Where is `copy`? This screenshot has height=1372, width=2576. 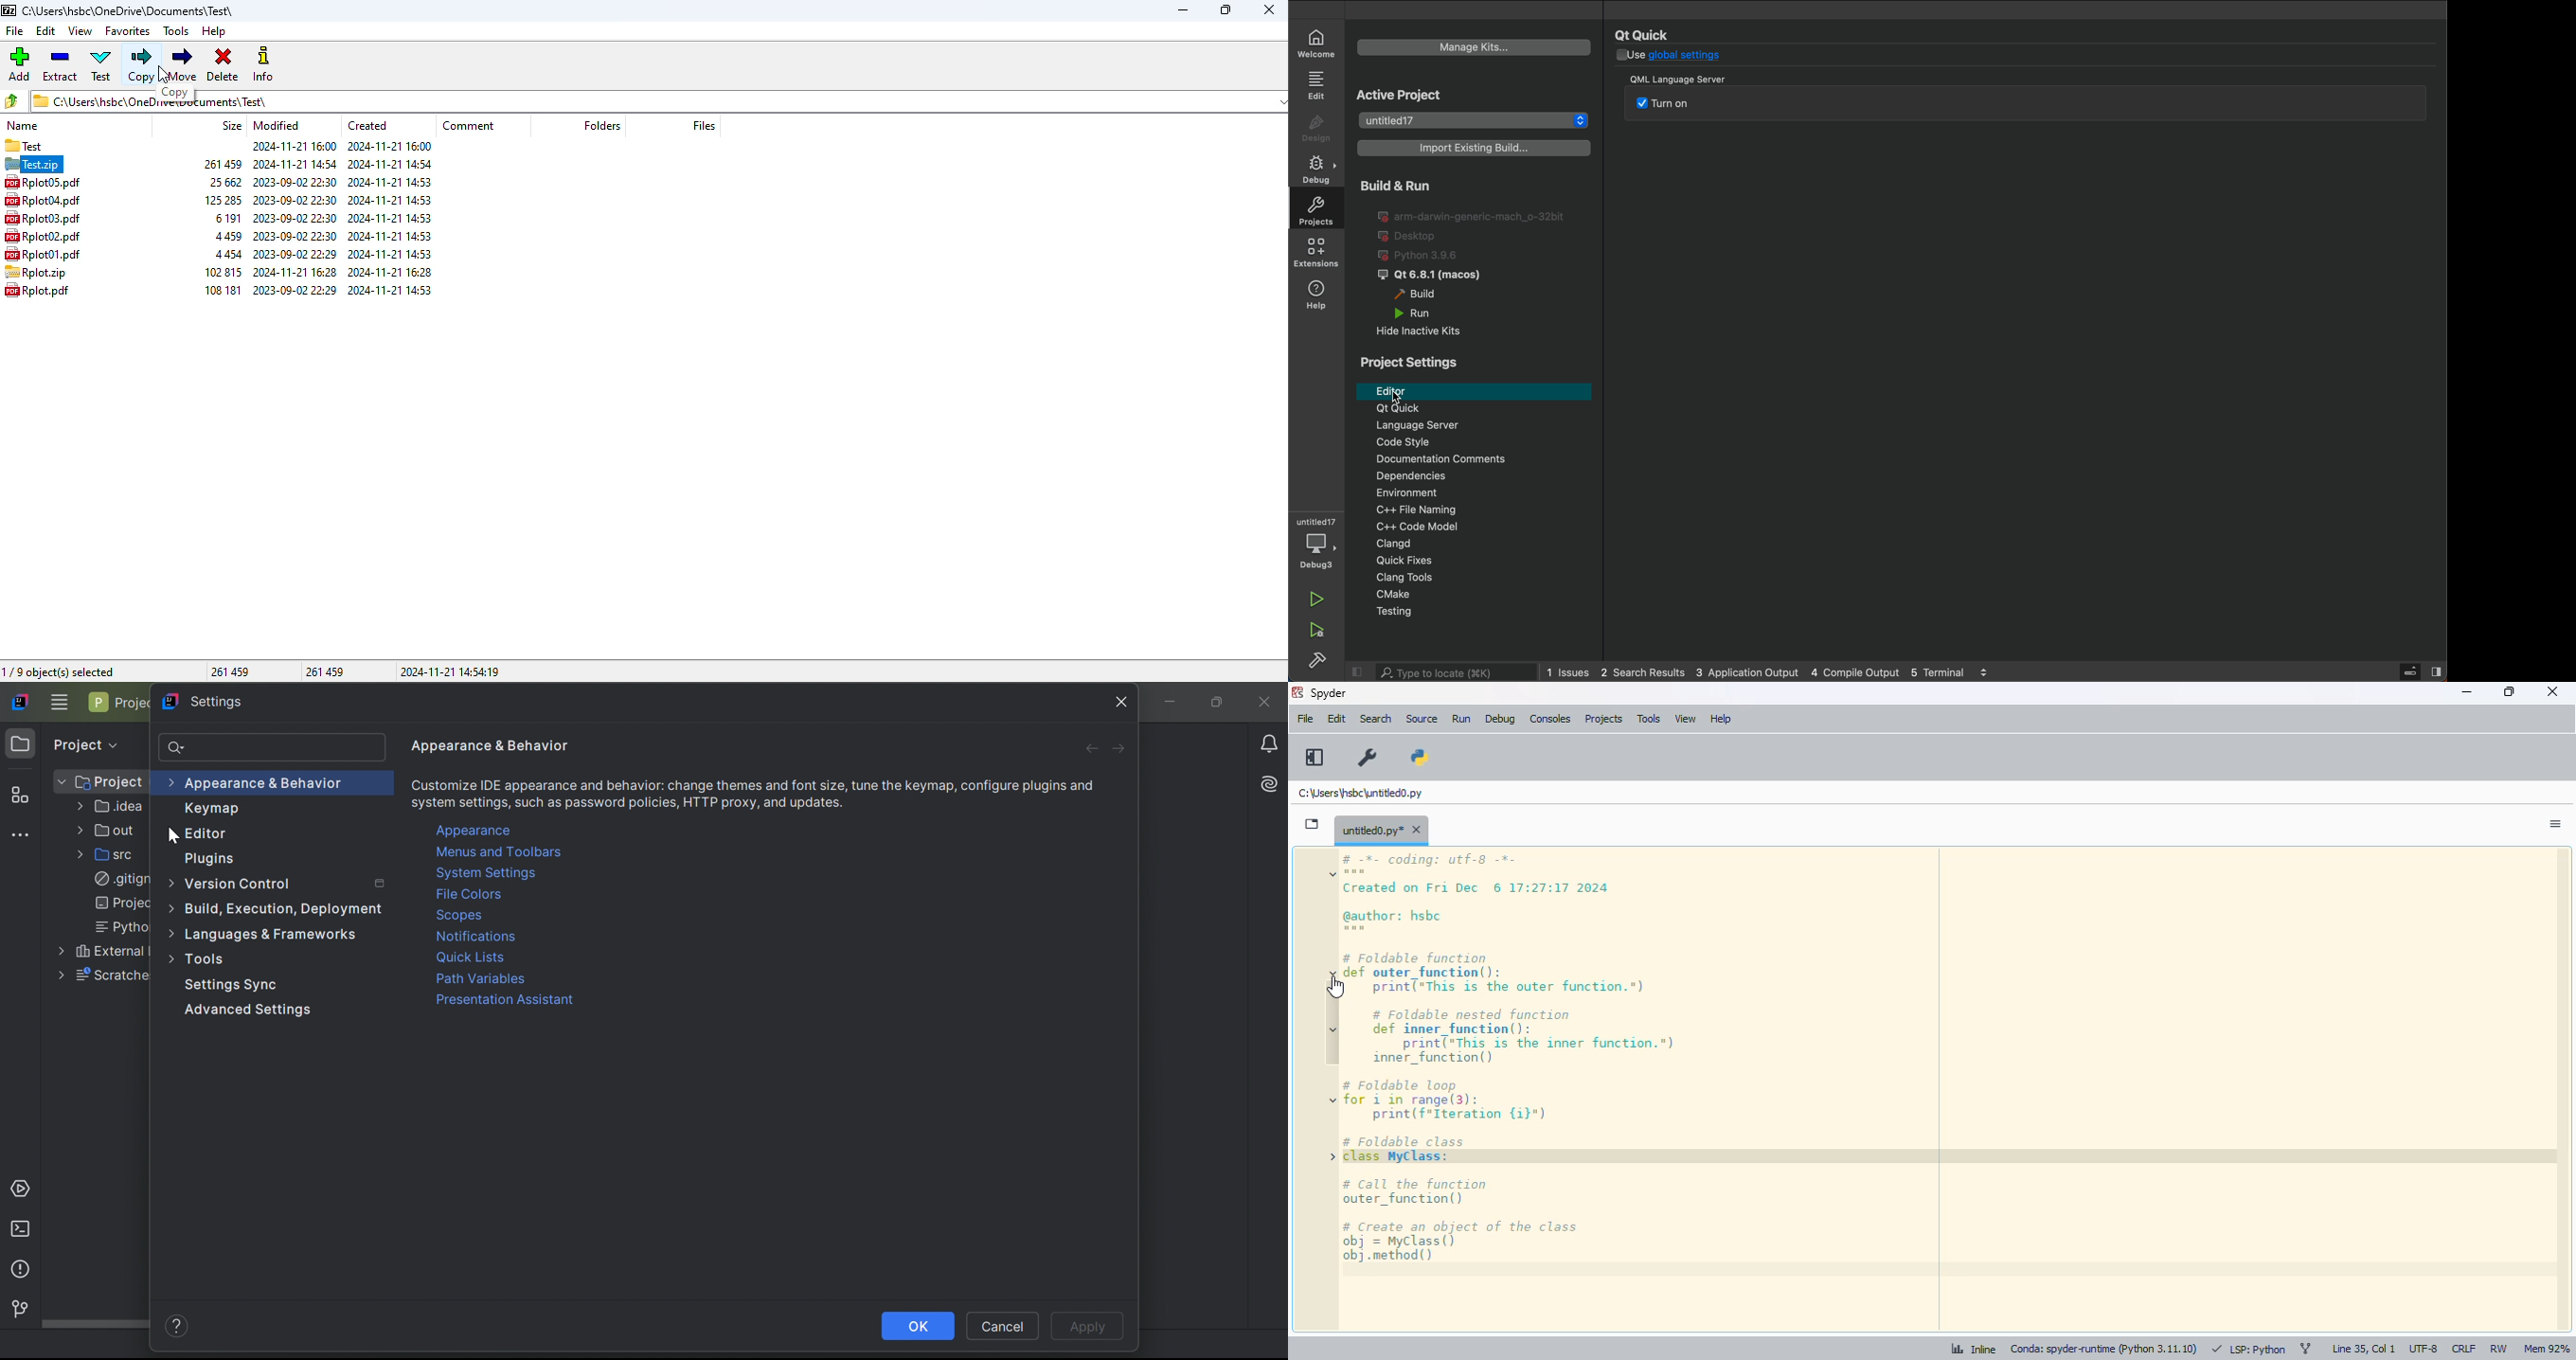 copy is located at coordinates (176, 93).